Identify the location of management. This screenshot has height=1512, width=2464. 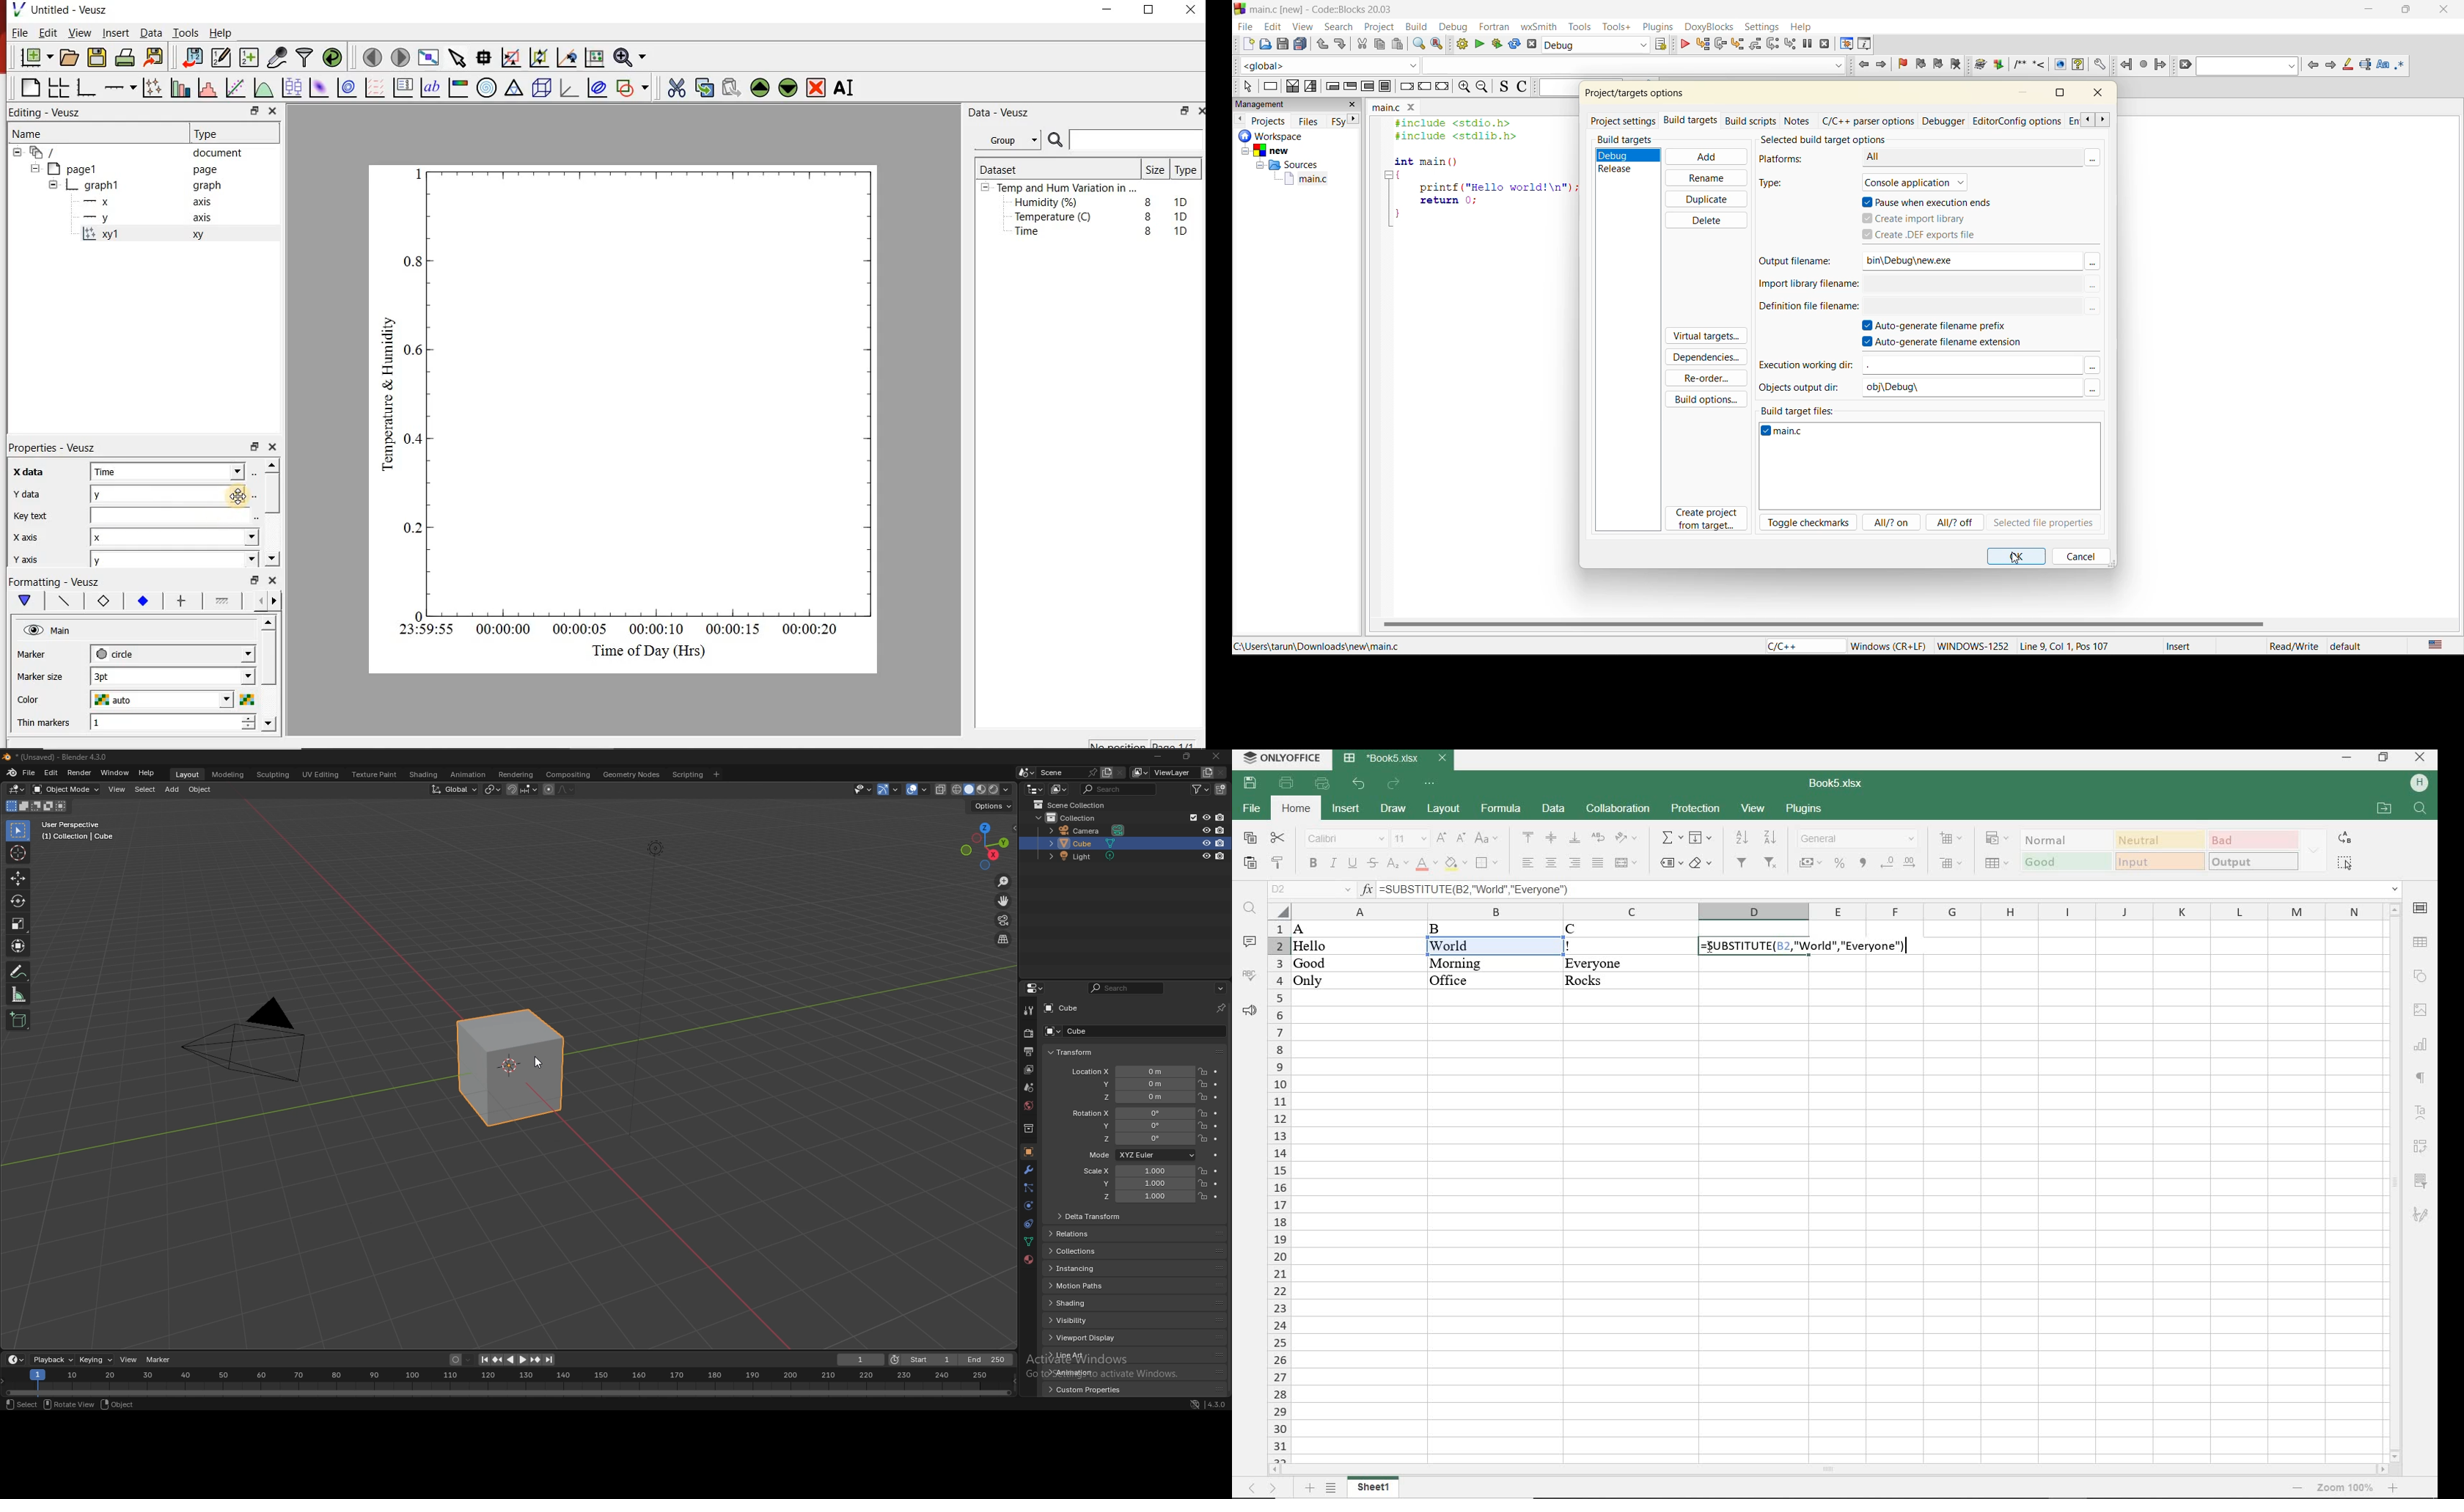
(1262, 104).